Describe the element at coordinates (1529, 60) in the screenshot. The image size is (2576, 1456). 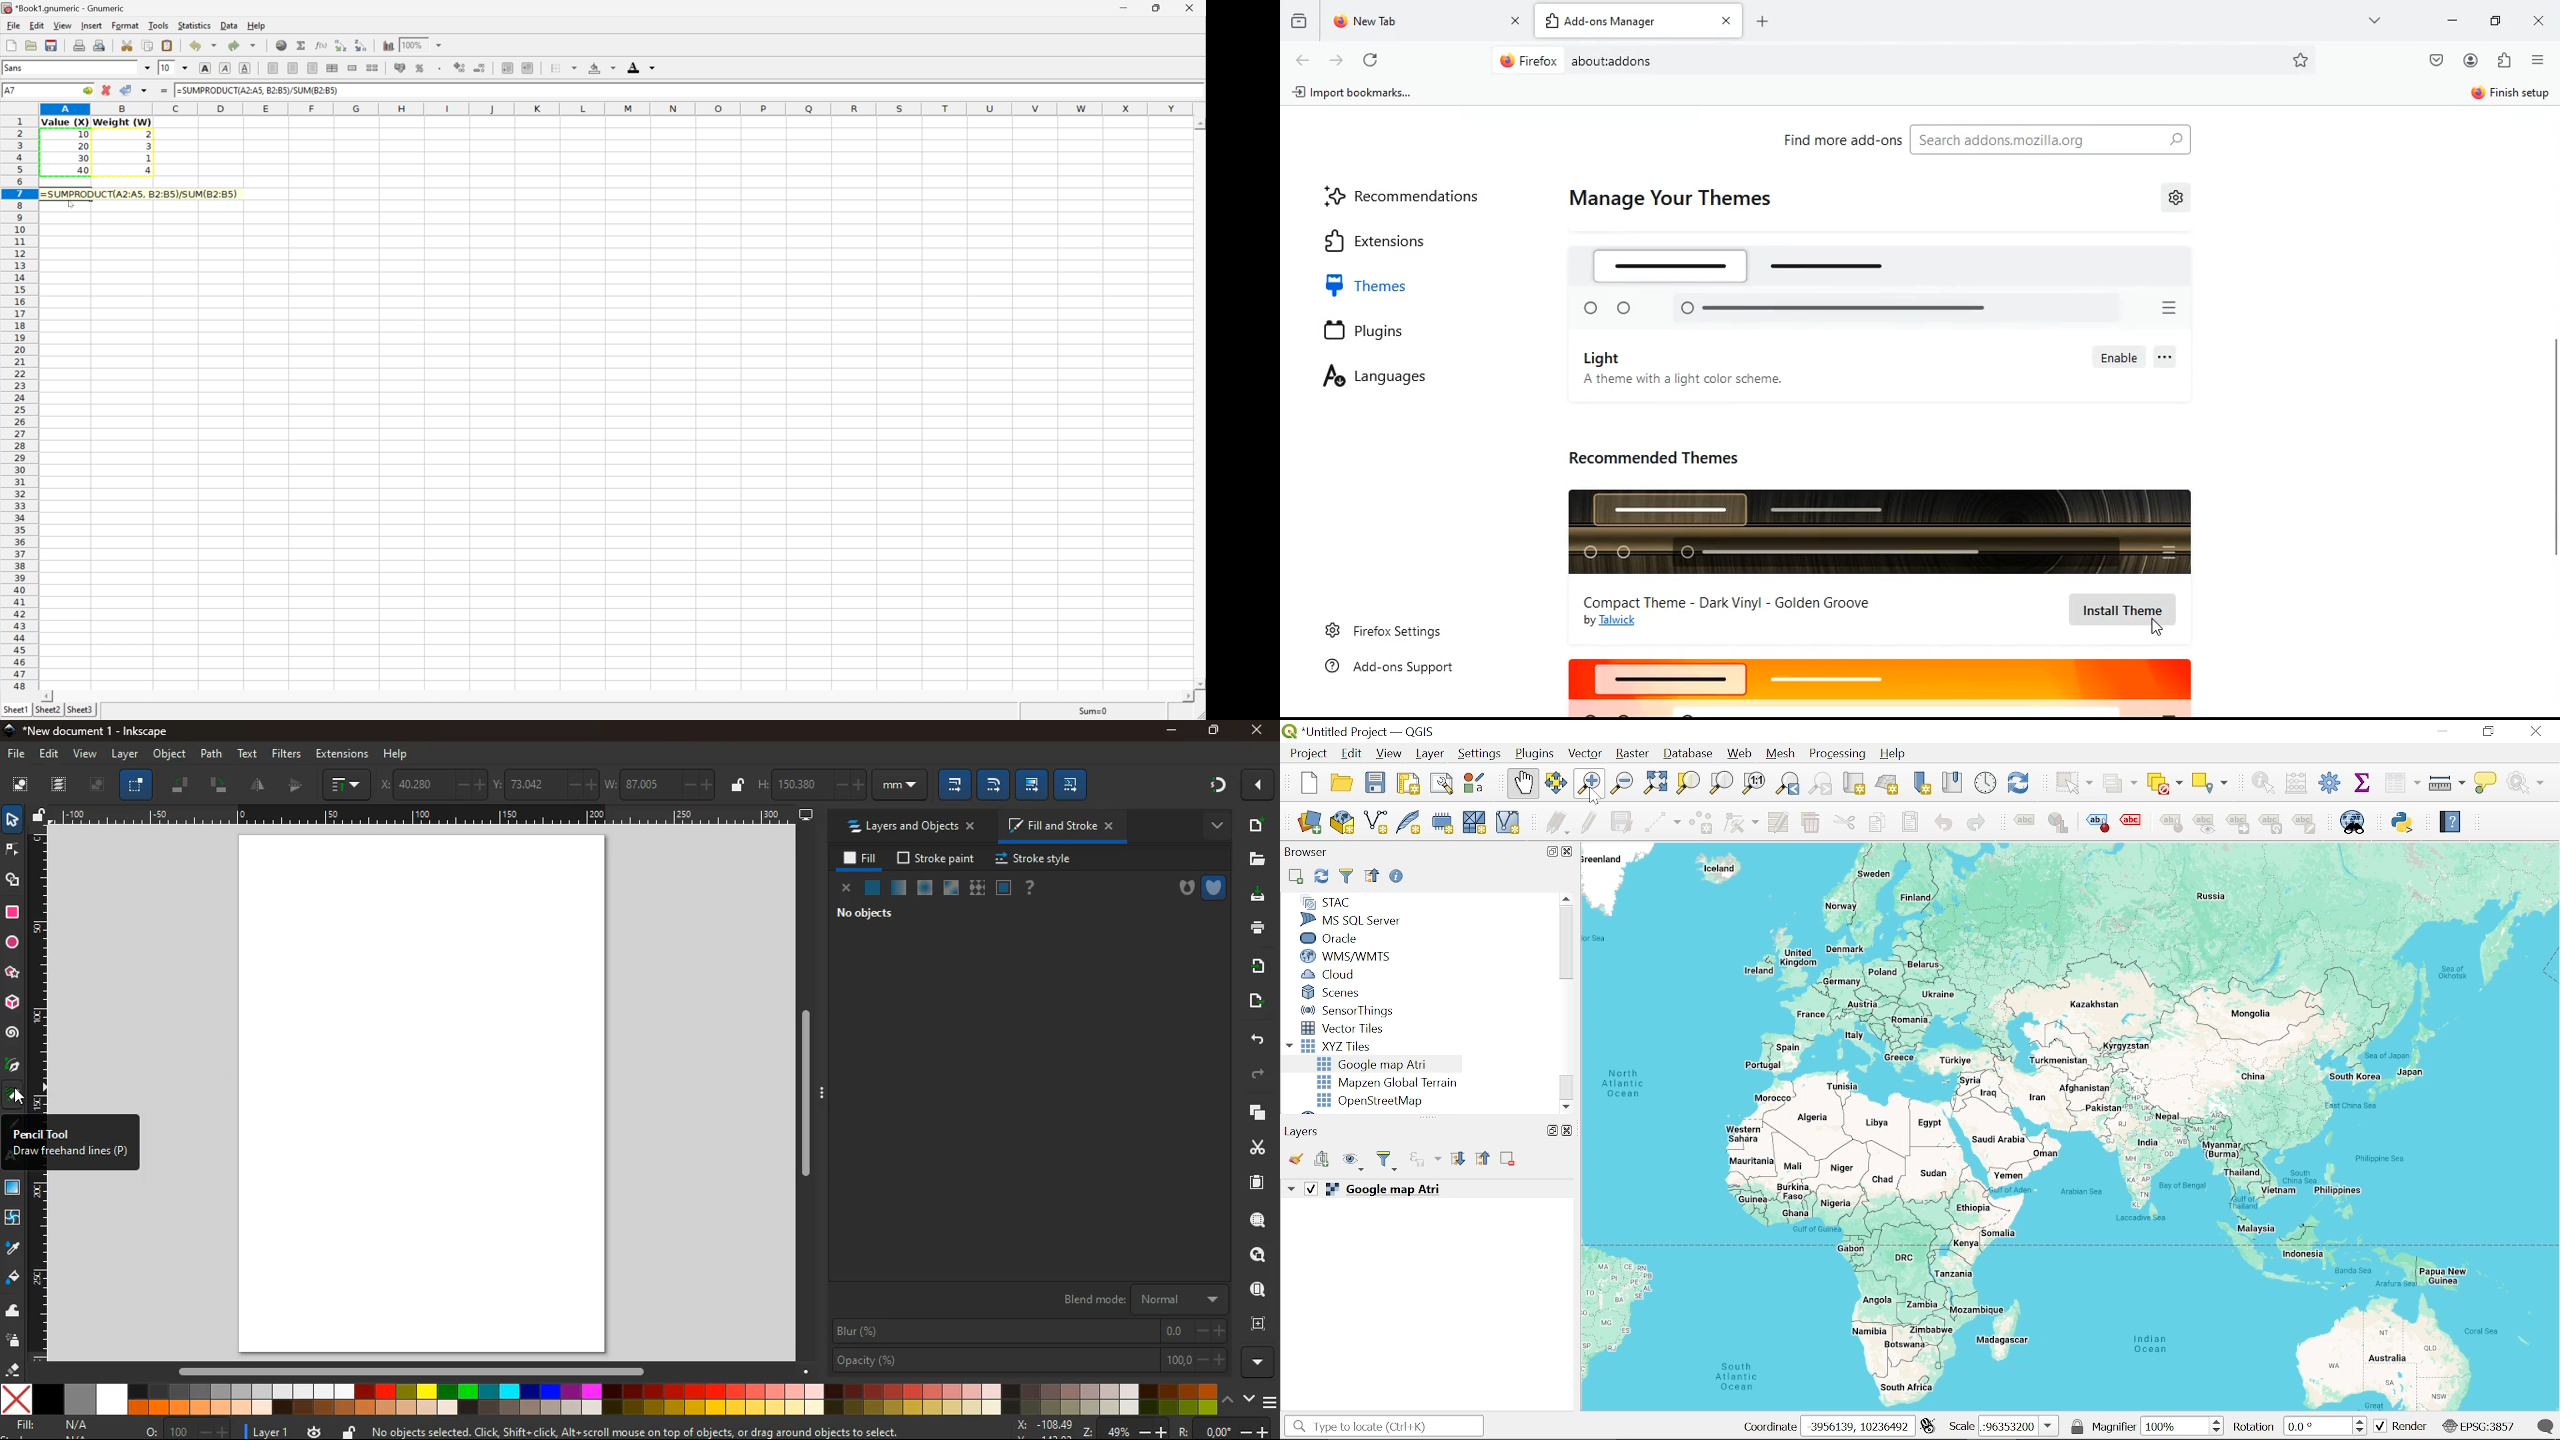
I see `Firefox` at that location.